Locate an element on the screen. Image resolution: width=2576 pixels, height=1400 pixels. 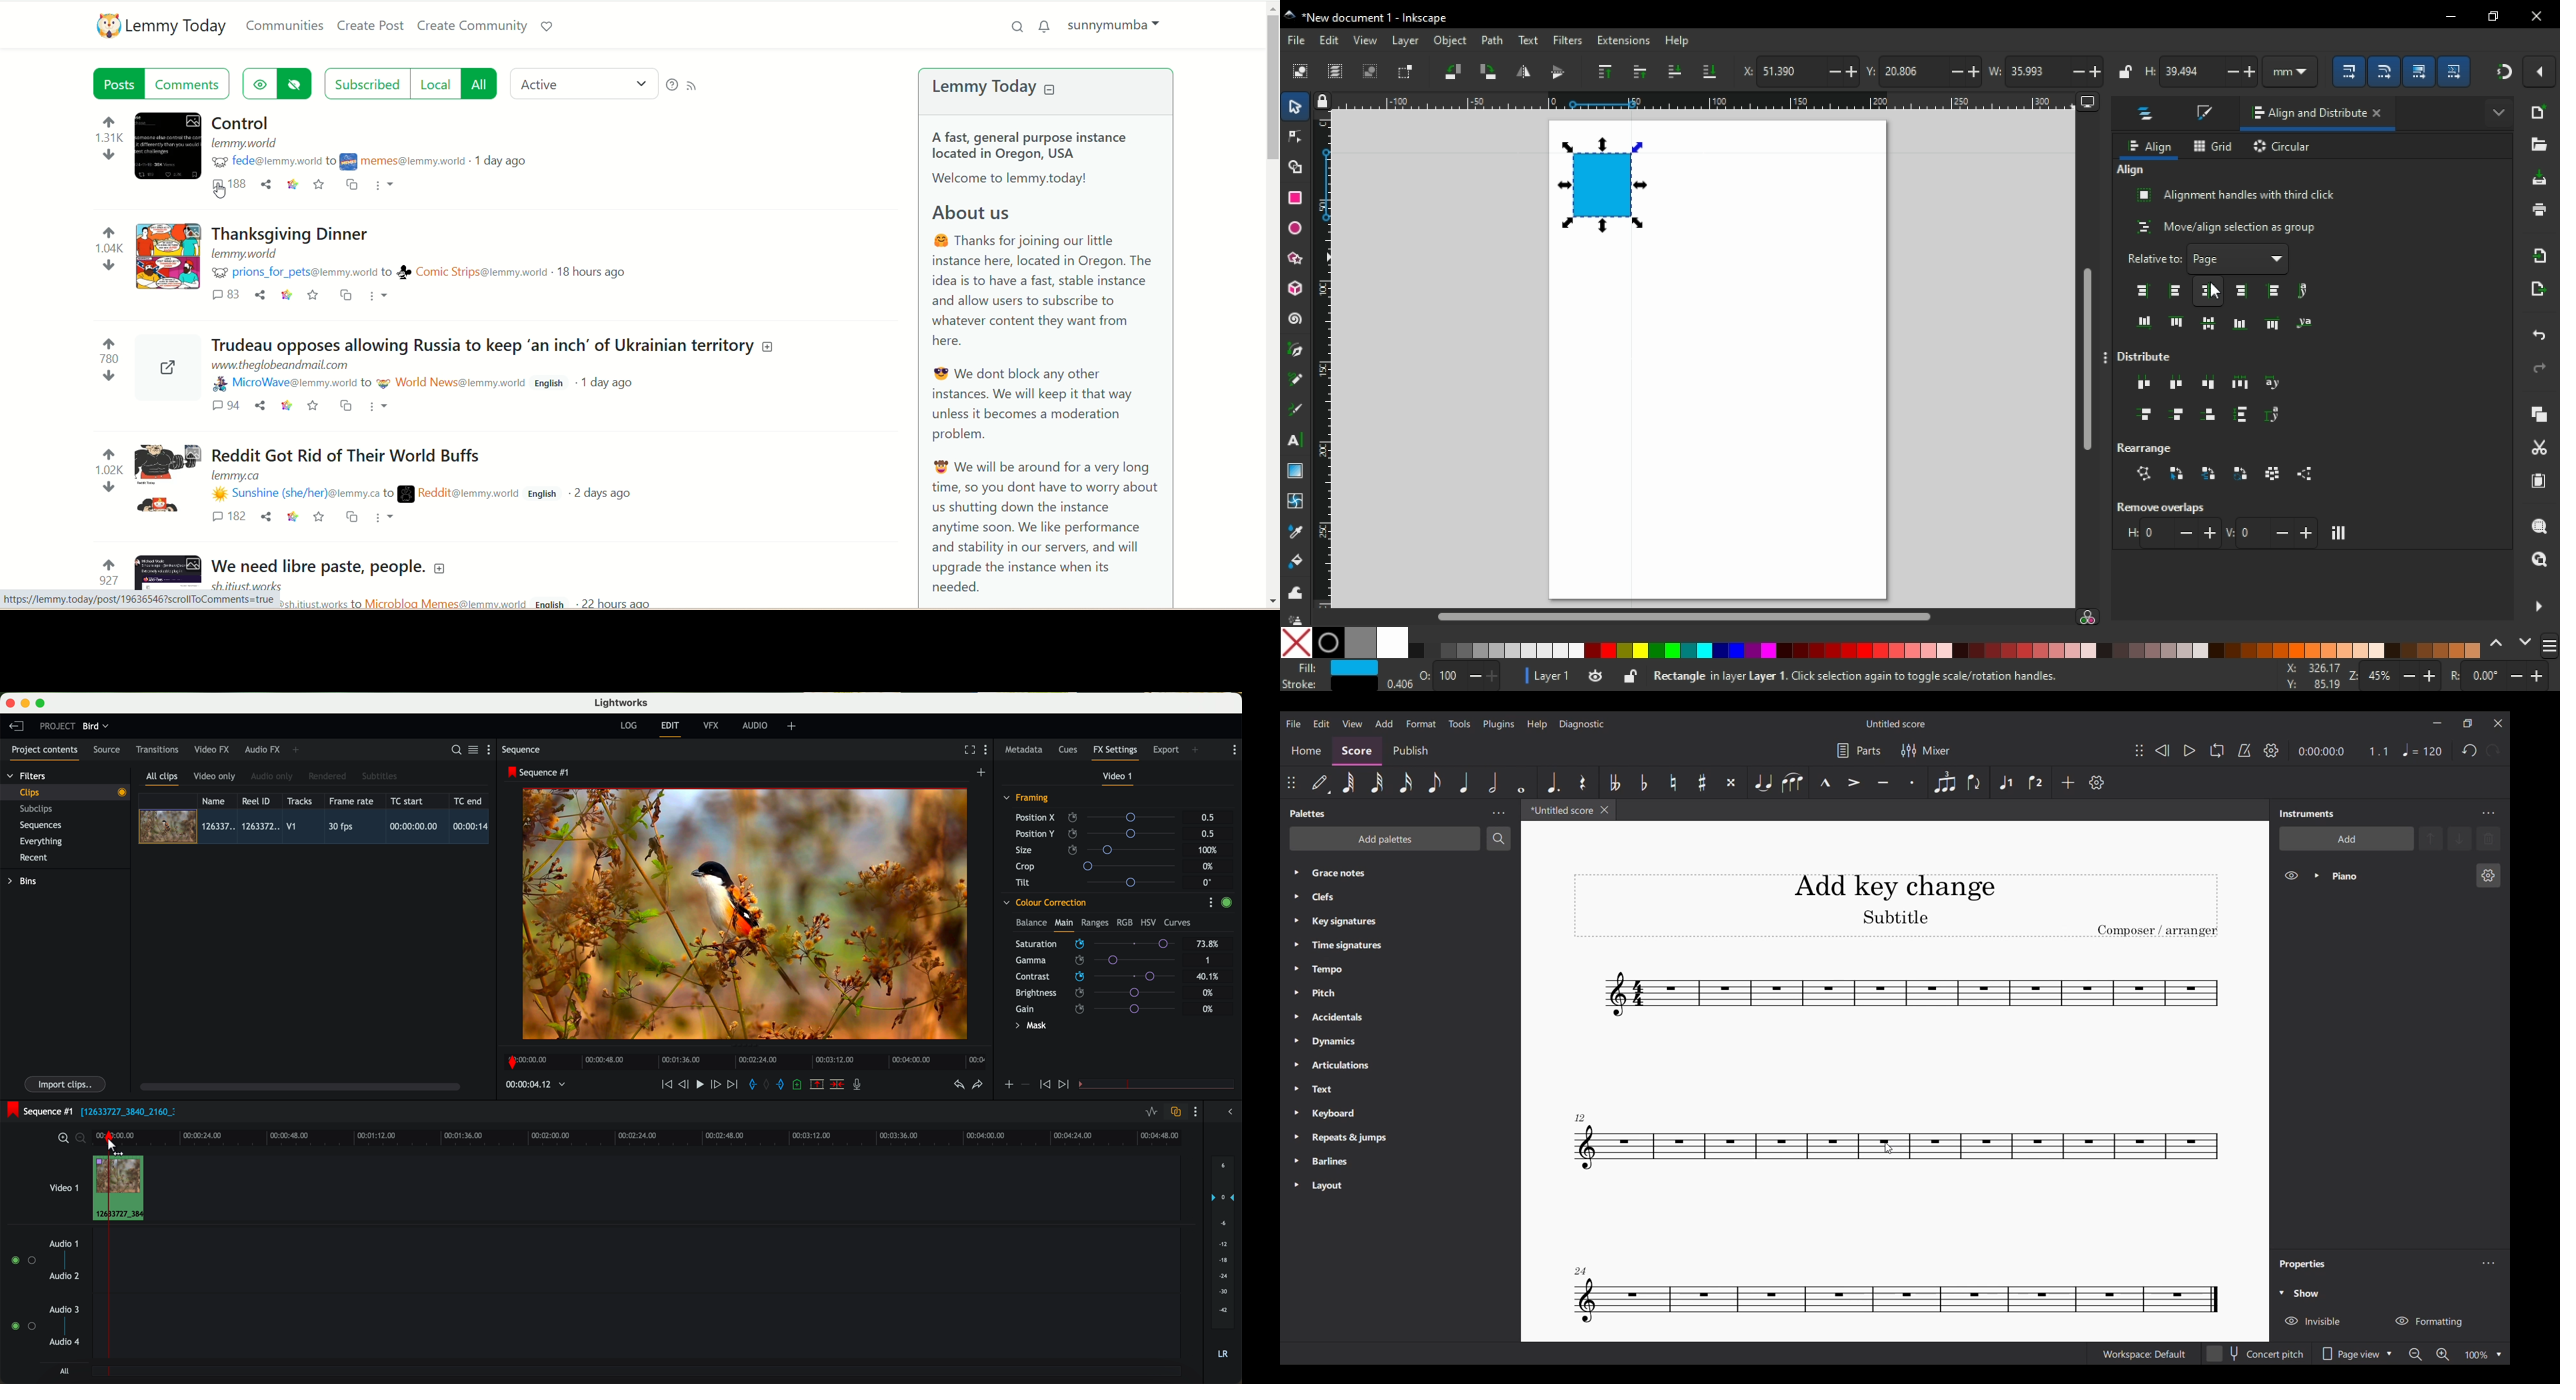
vertical ruler is located at coordinates (1328, 359).